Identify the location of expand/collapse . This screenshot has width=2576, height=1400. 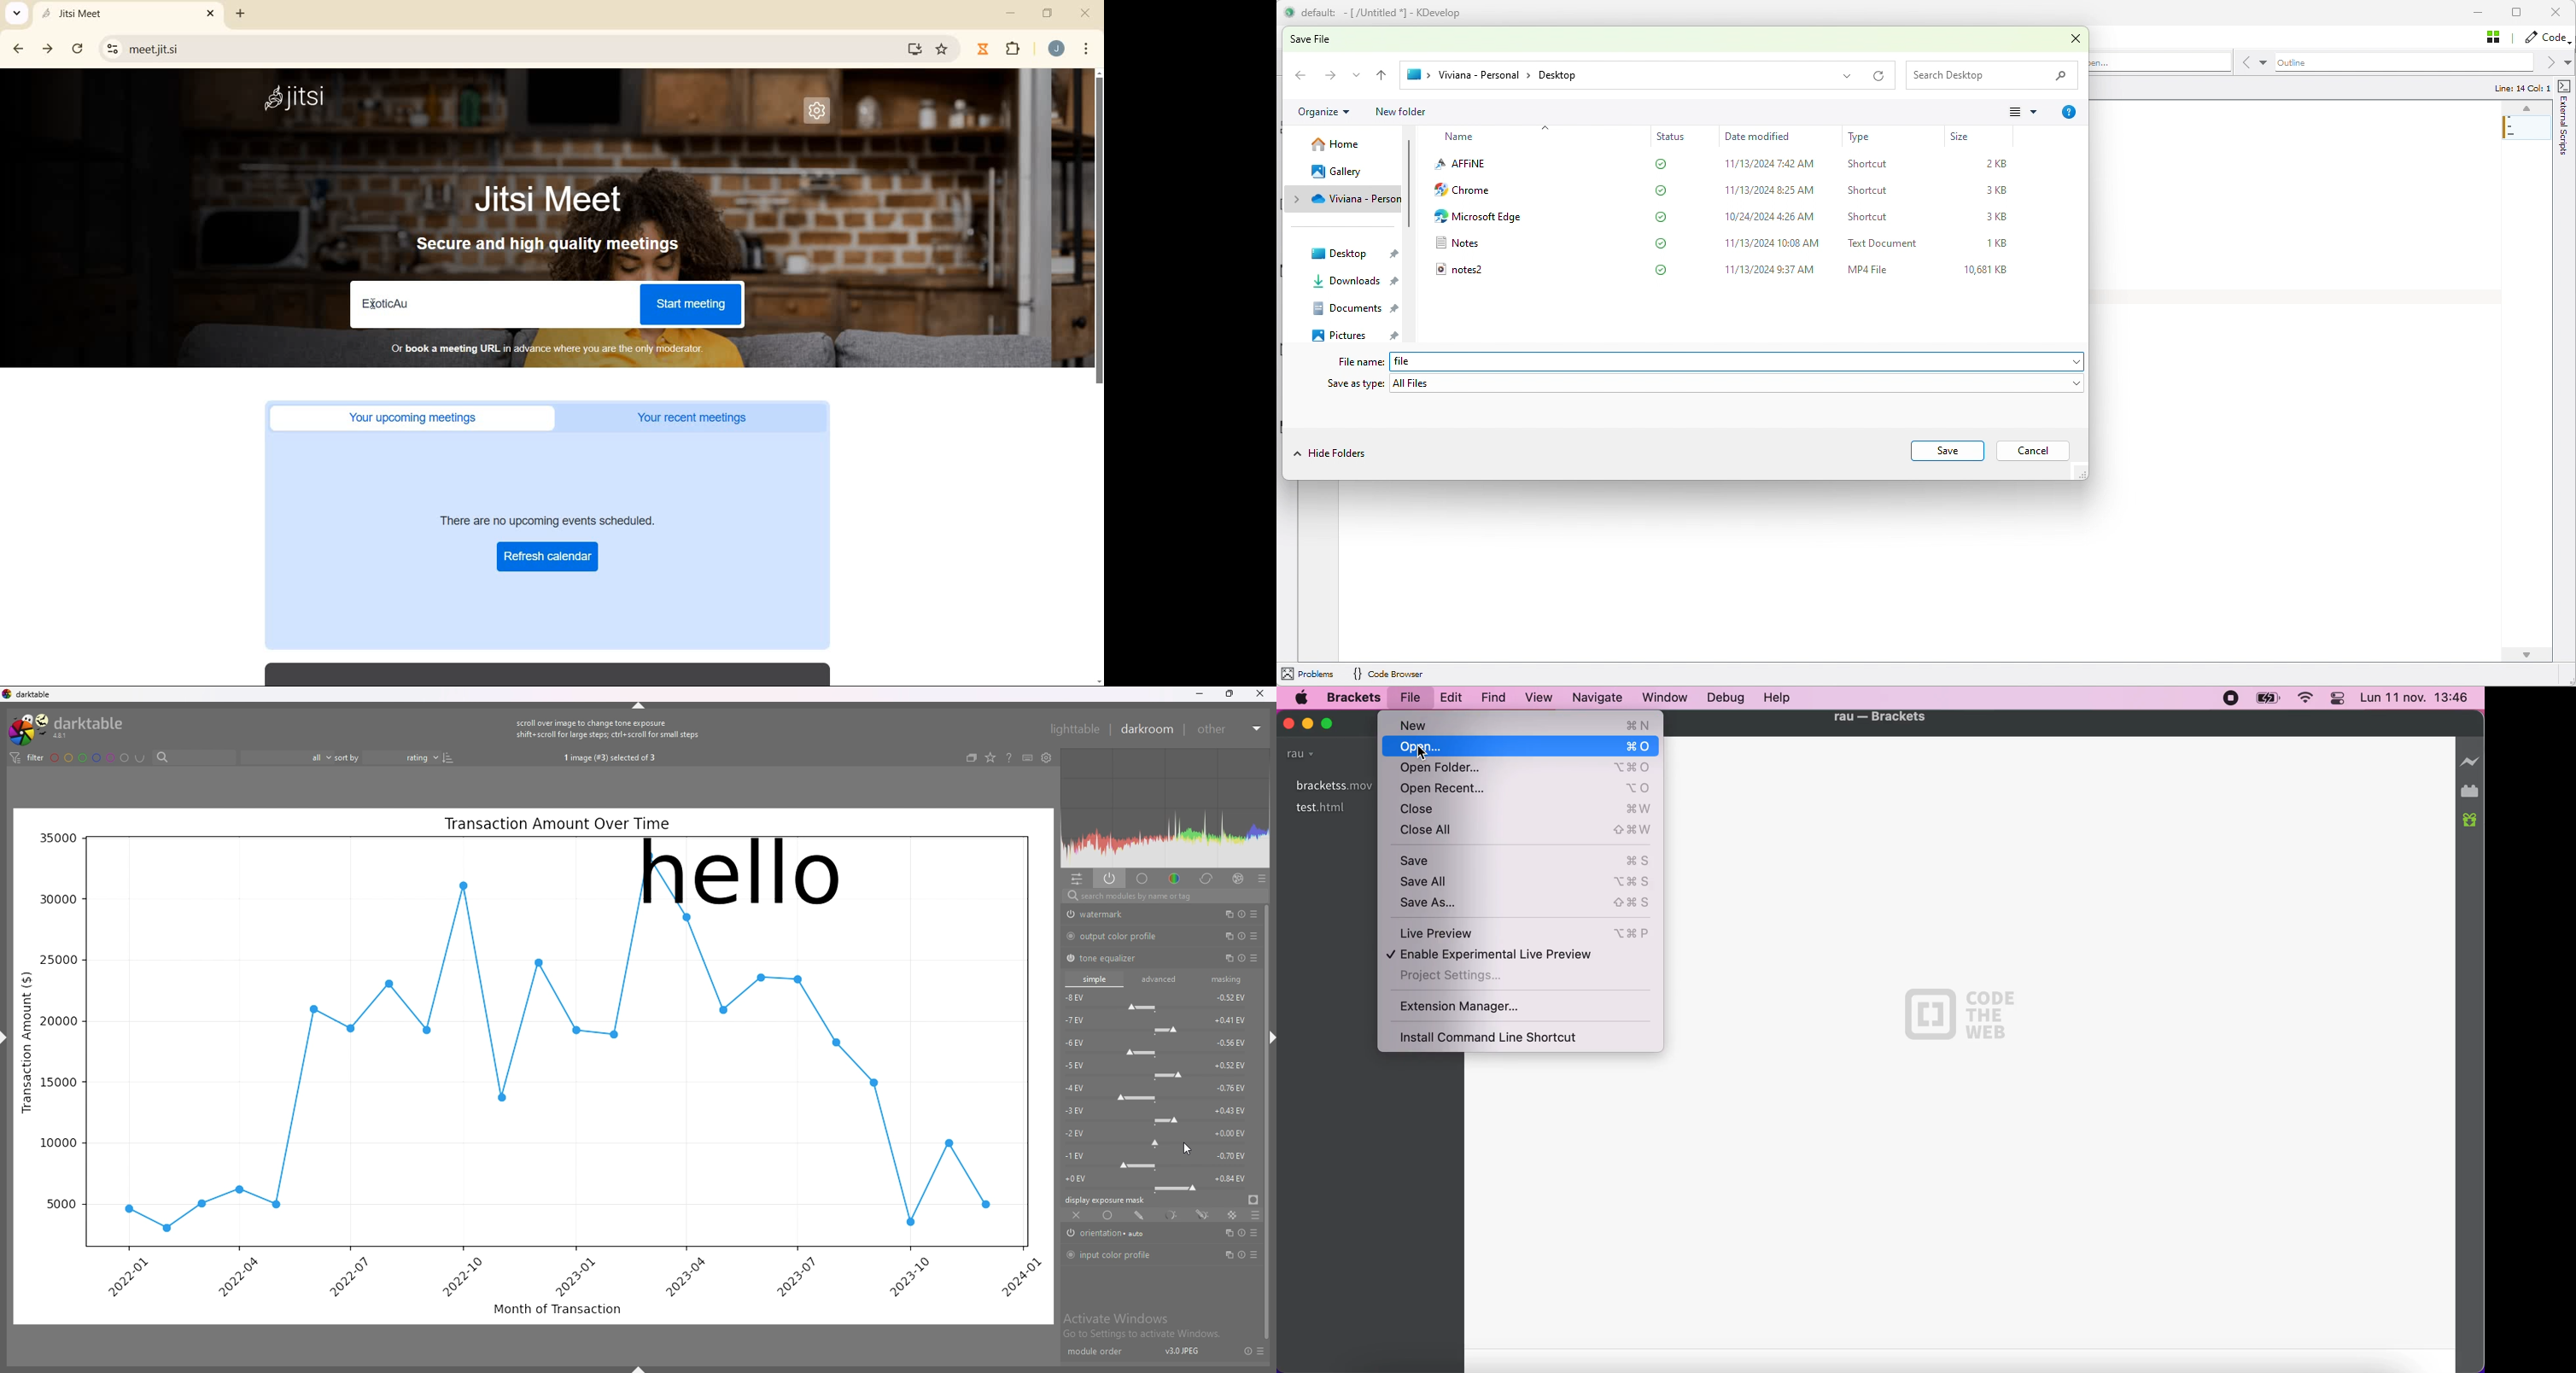
(1257, 728).